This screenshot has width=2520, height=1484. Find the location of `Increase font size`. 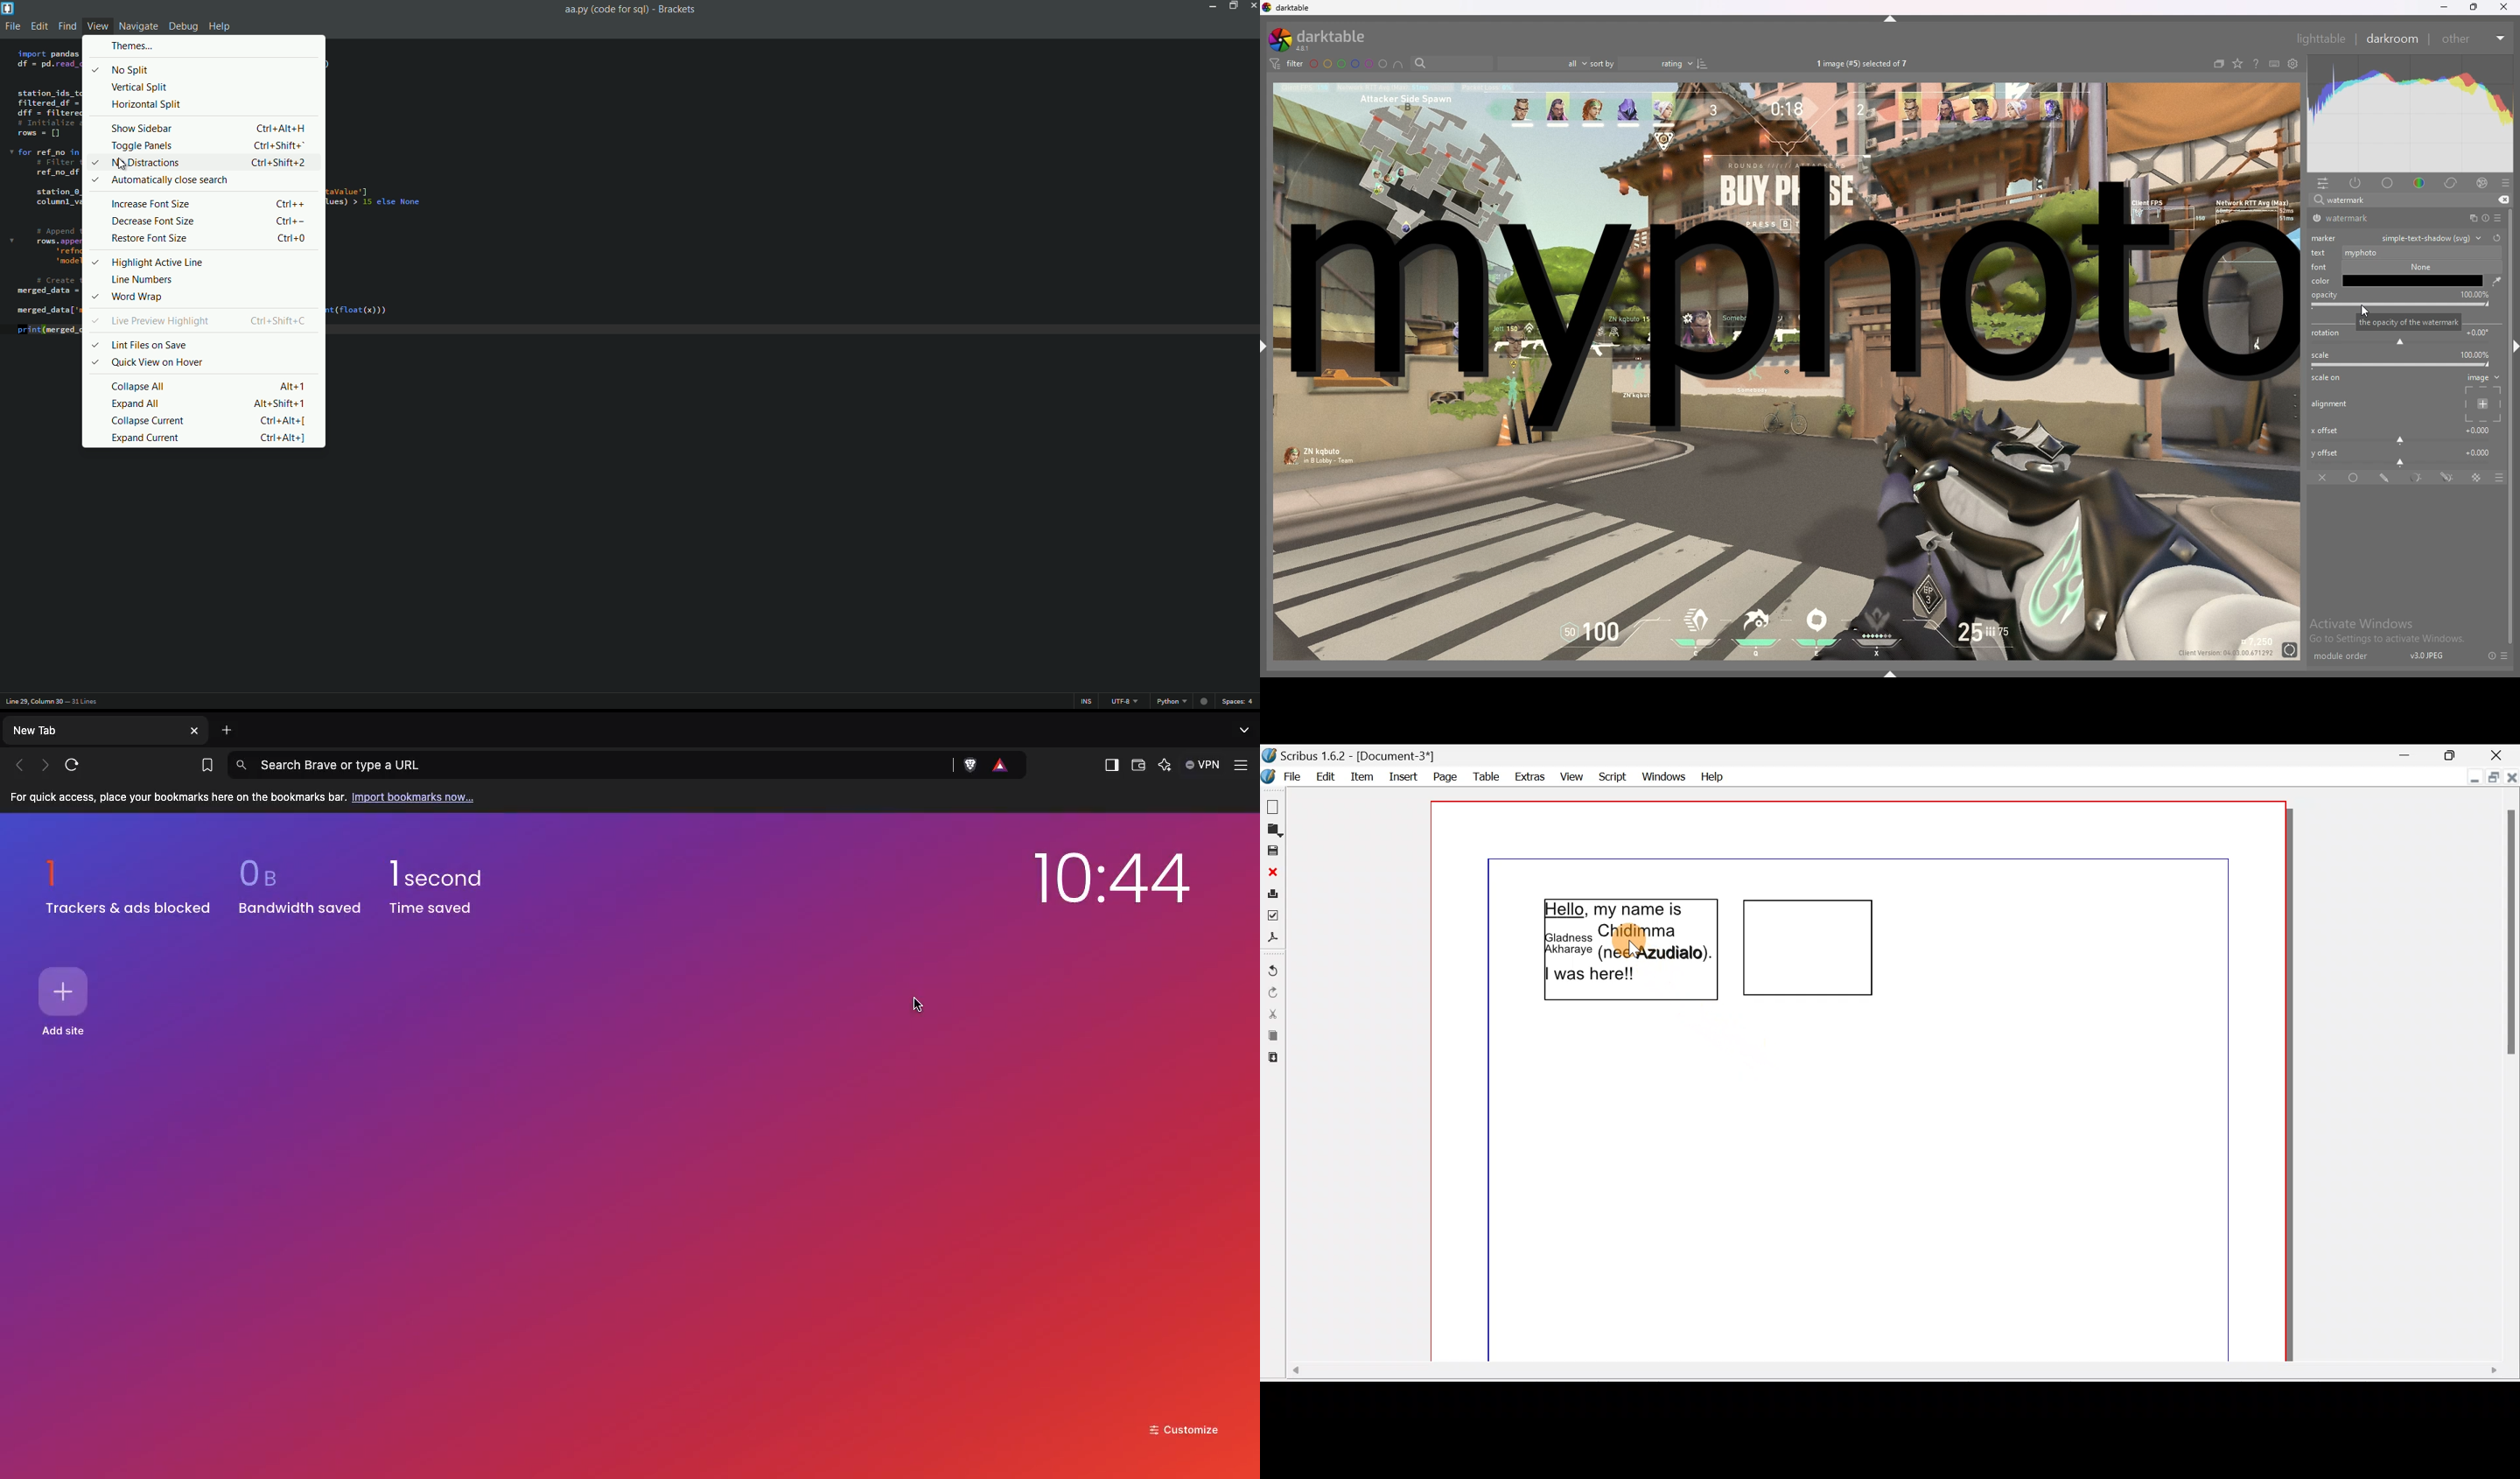

Increase font size is located at coordinates (211, 203).